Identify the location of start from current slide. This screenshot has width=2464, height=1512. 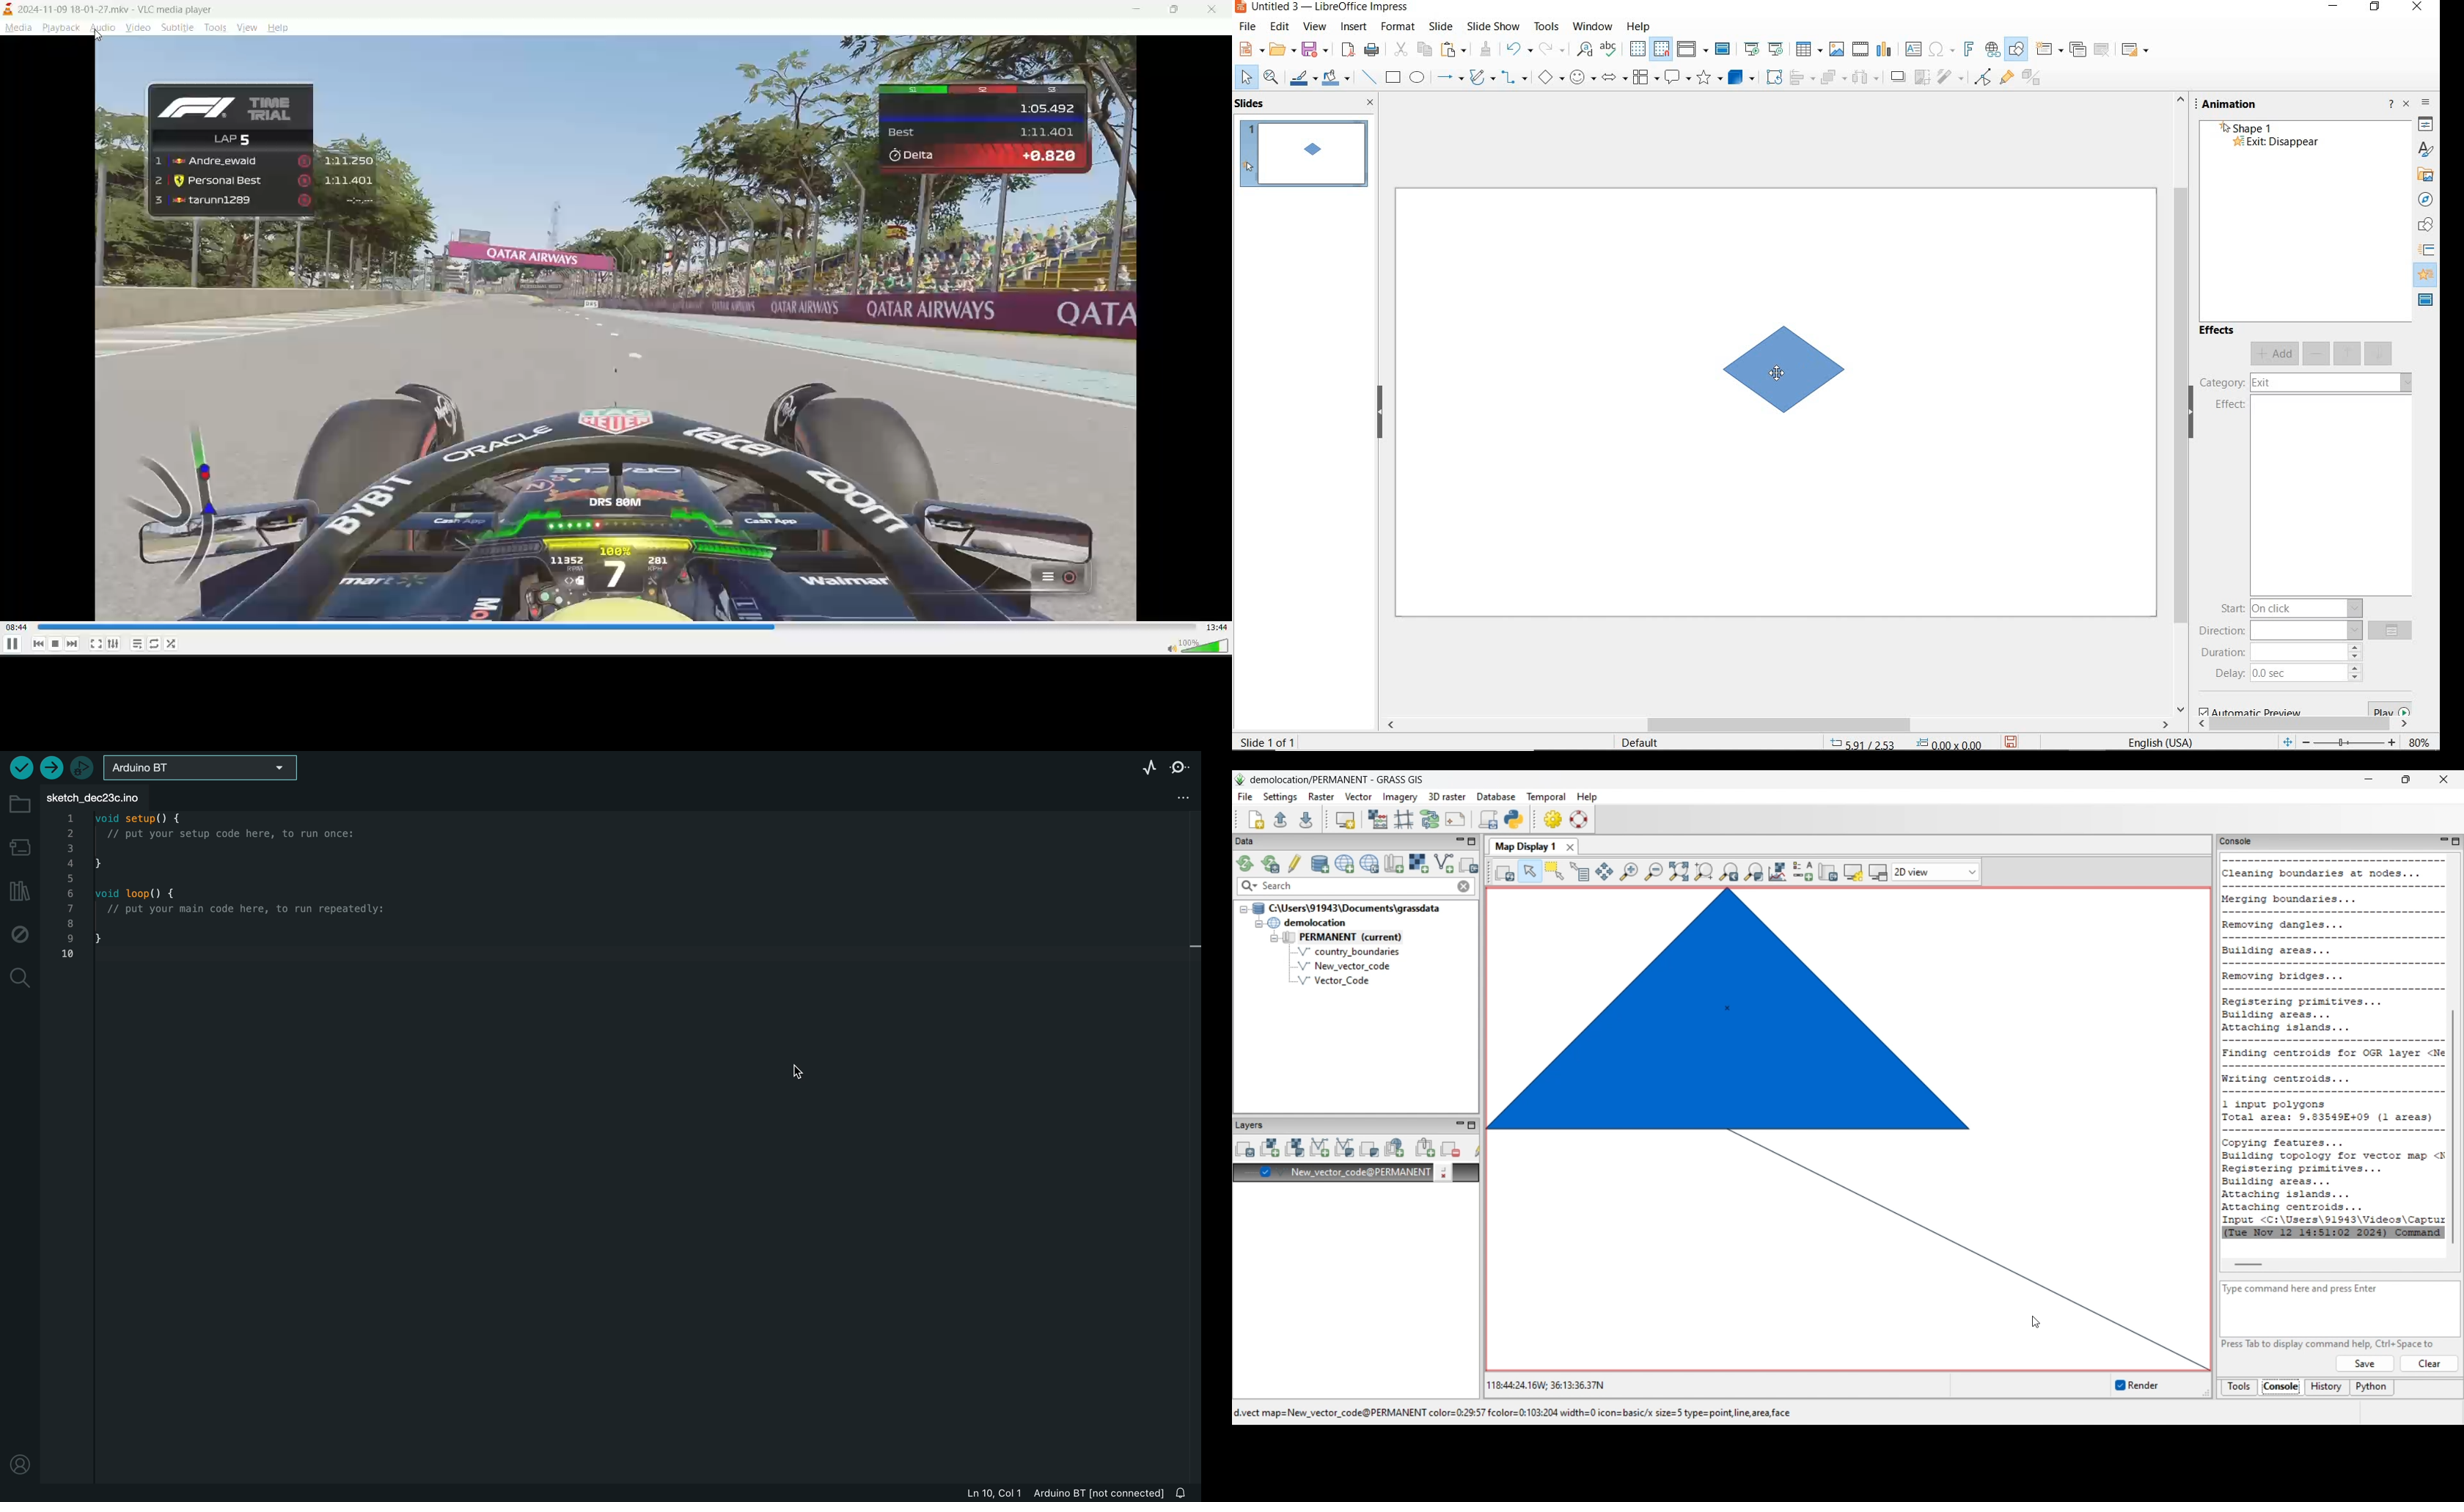
(1778, 50).